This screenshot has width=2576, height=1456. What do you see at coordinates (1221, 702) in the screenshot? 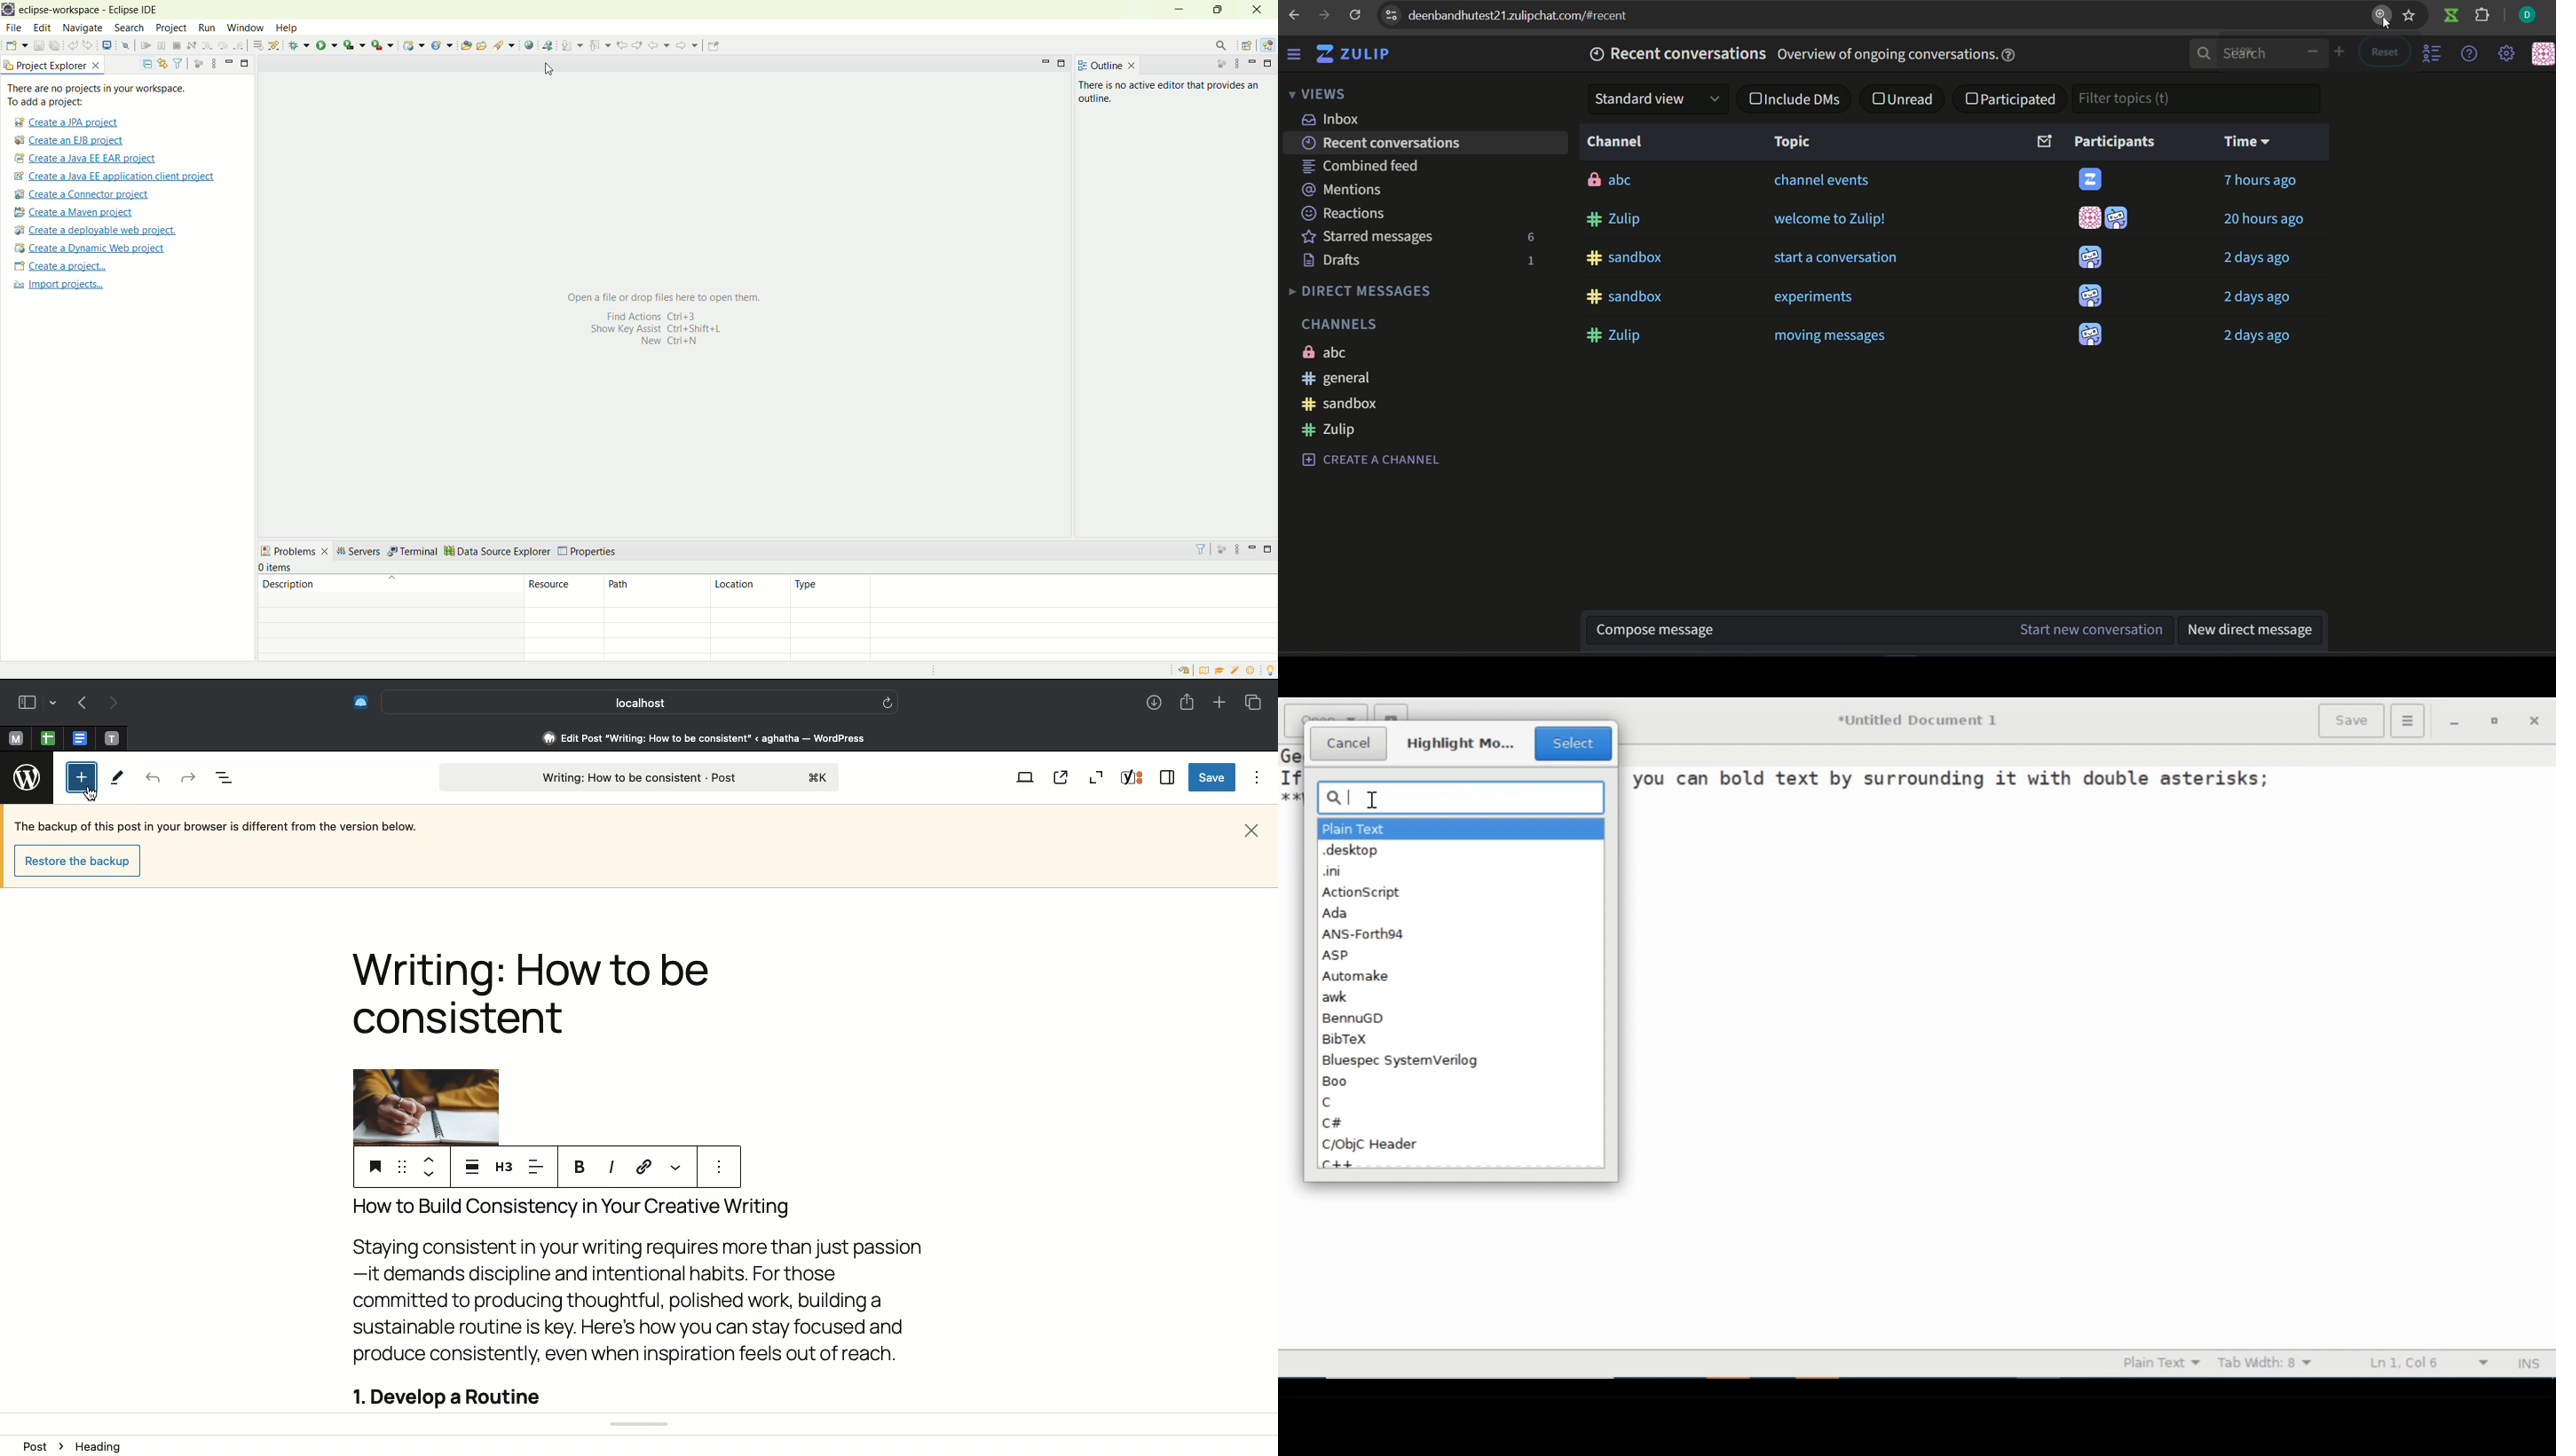
I see `Add new tab` at bounding box center [1221, 702].